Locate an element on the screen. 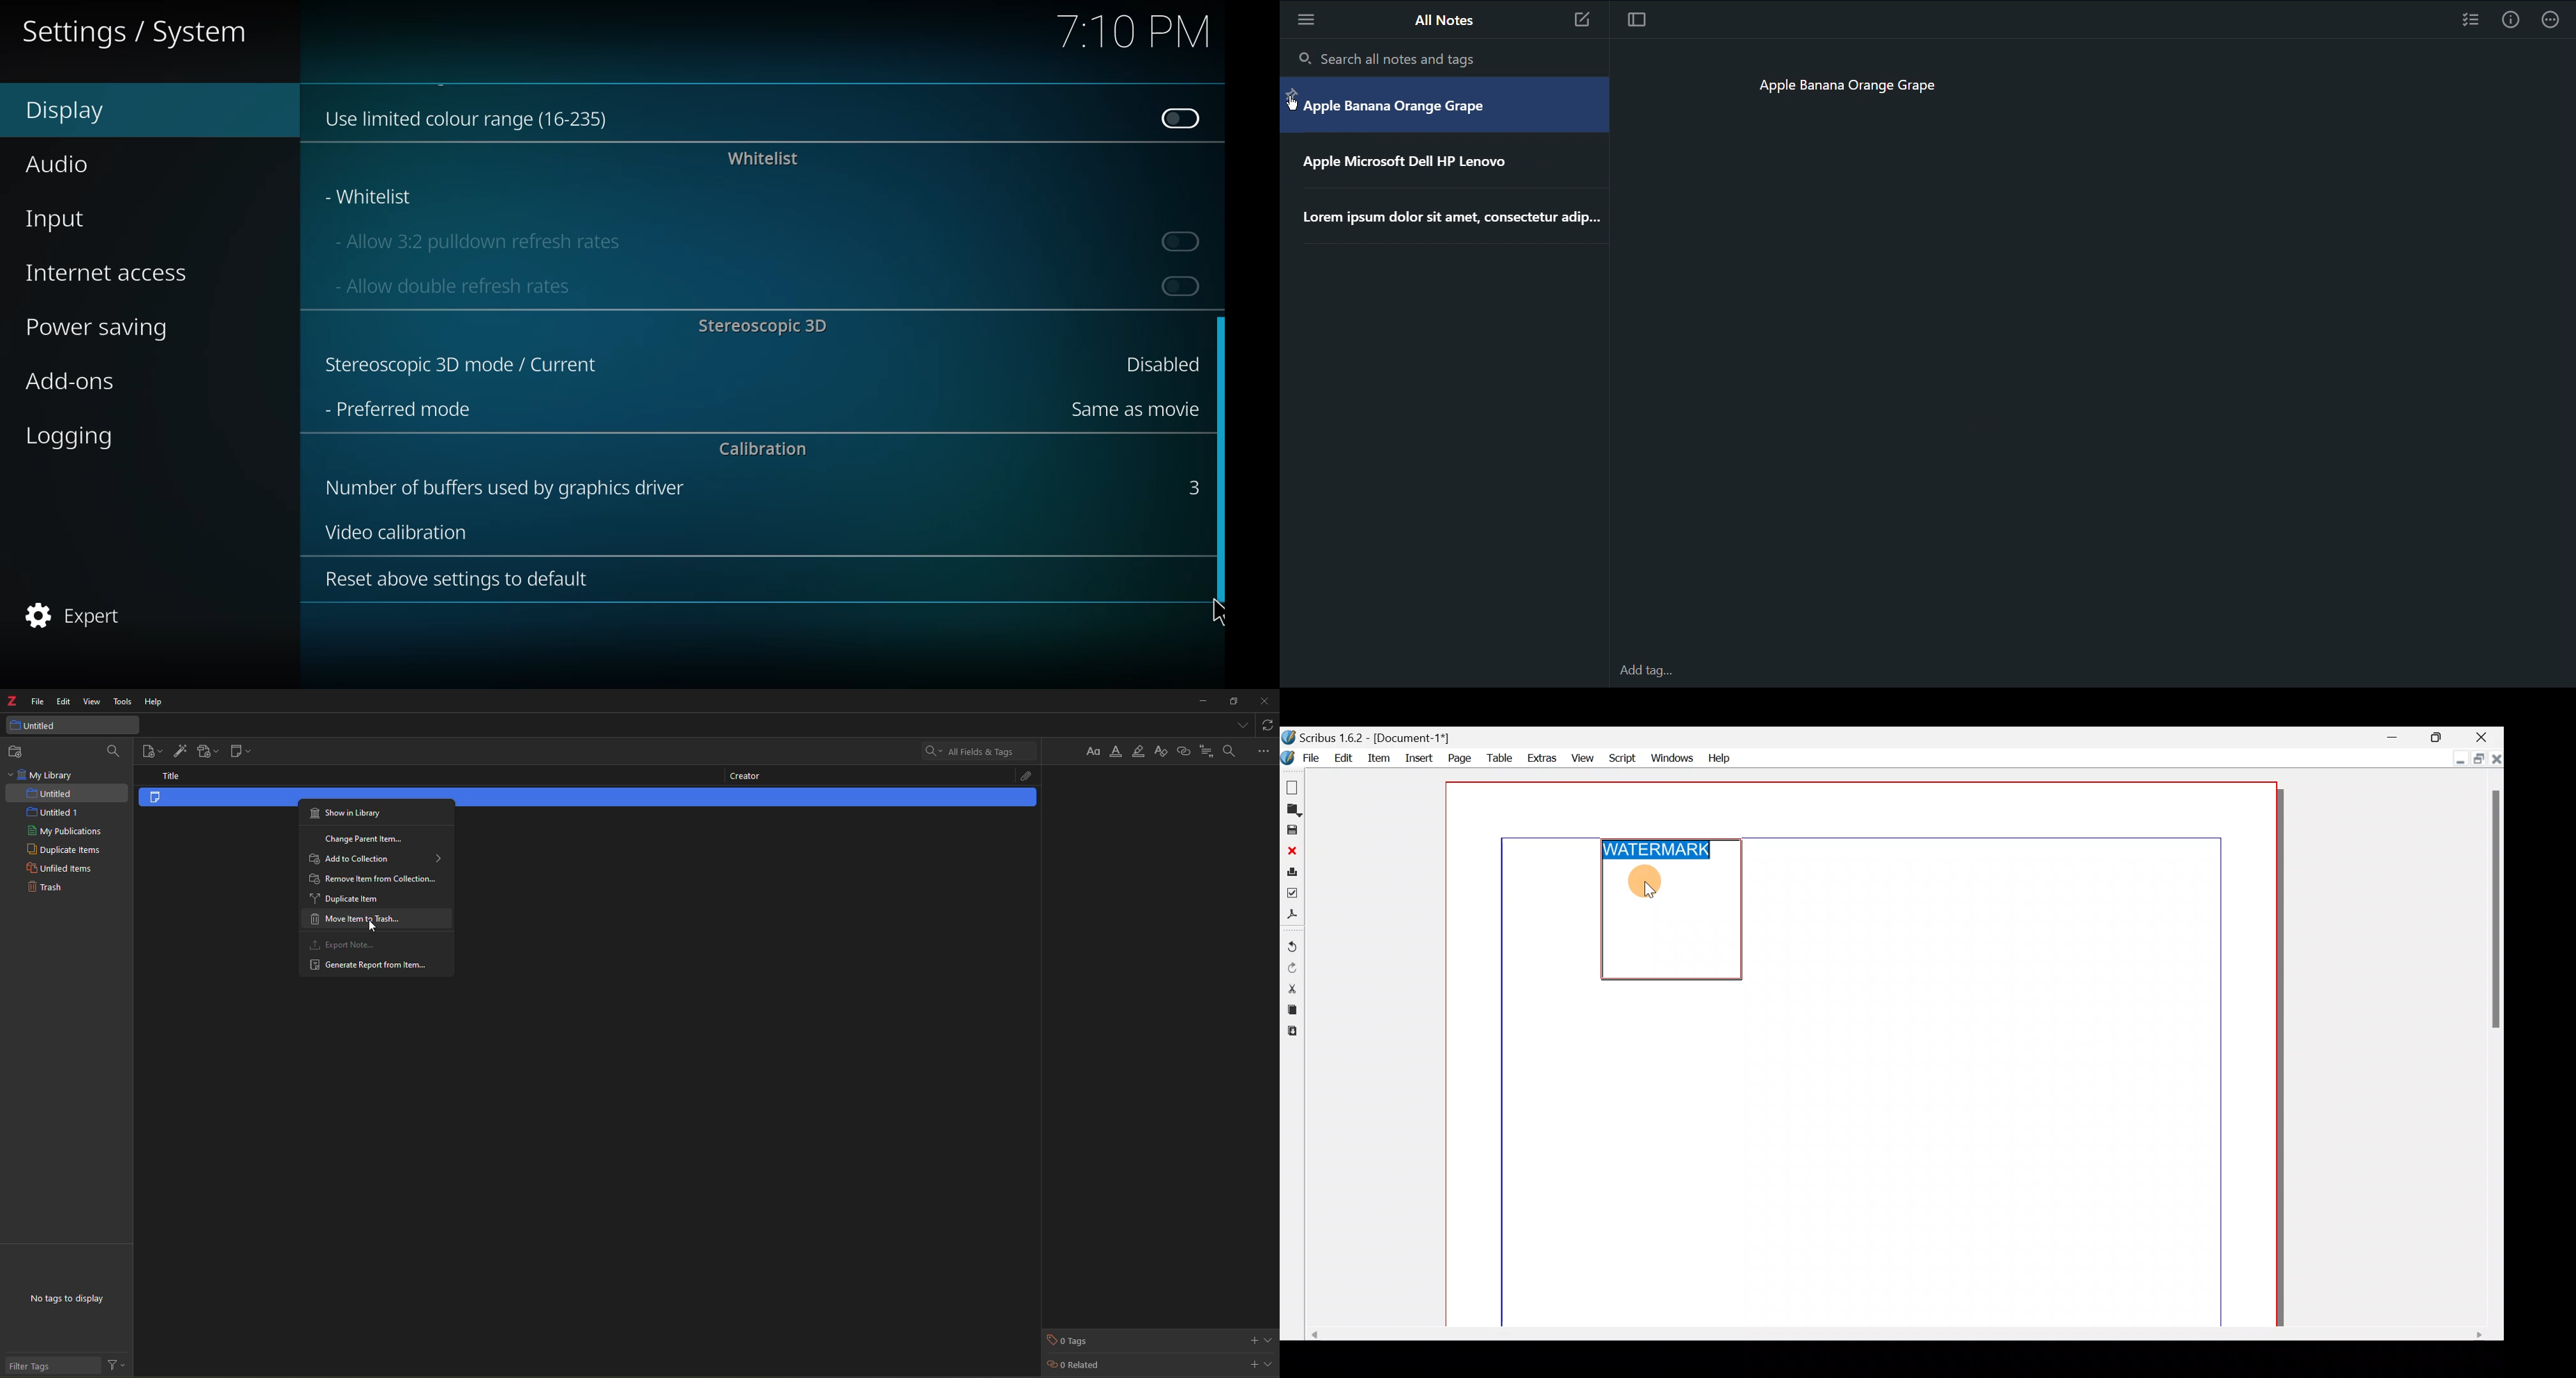 The height and width of the screenshot is (1400, 2576). disabled is located at coordinates (1178, 117).